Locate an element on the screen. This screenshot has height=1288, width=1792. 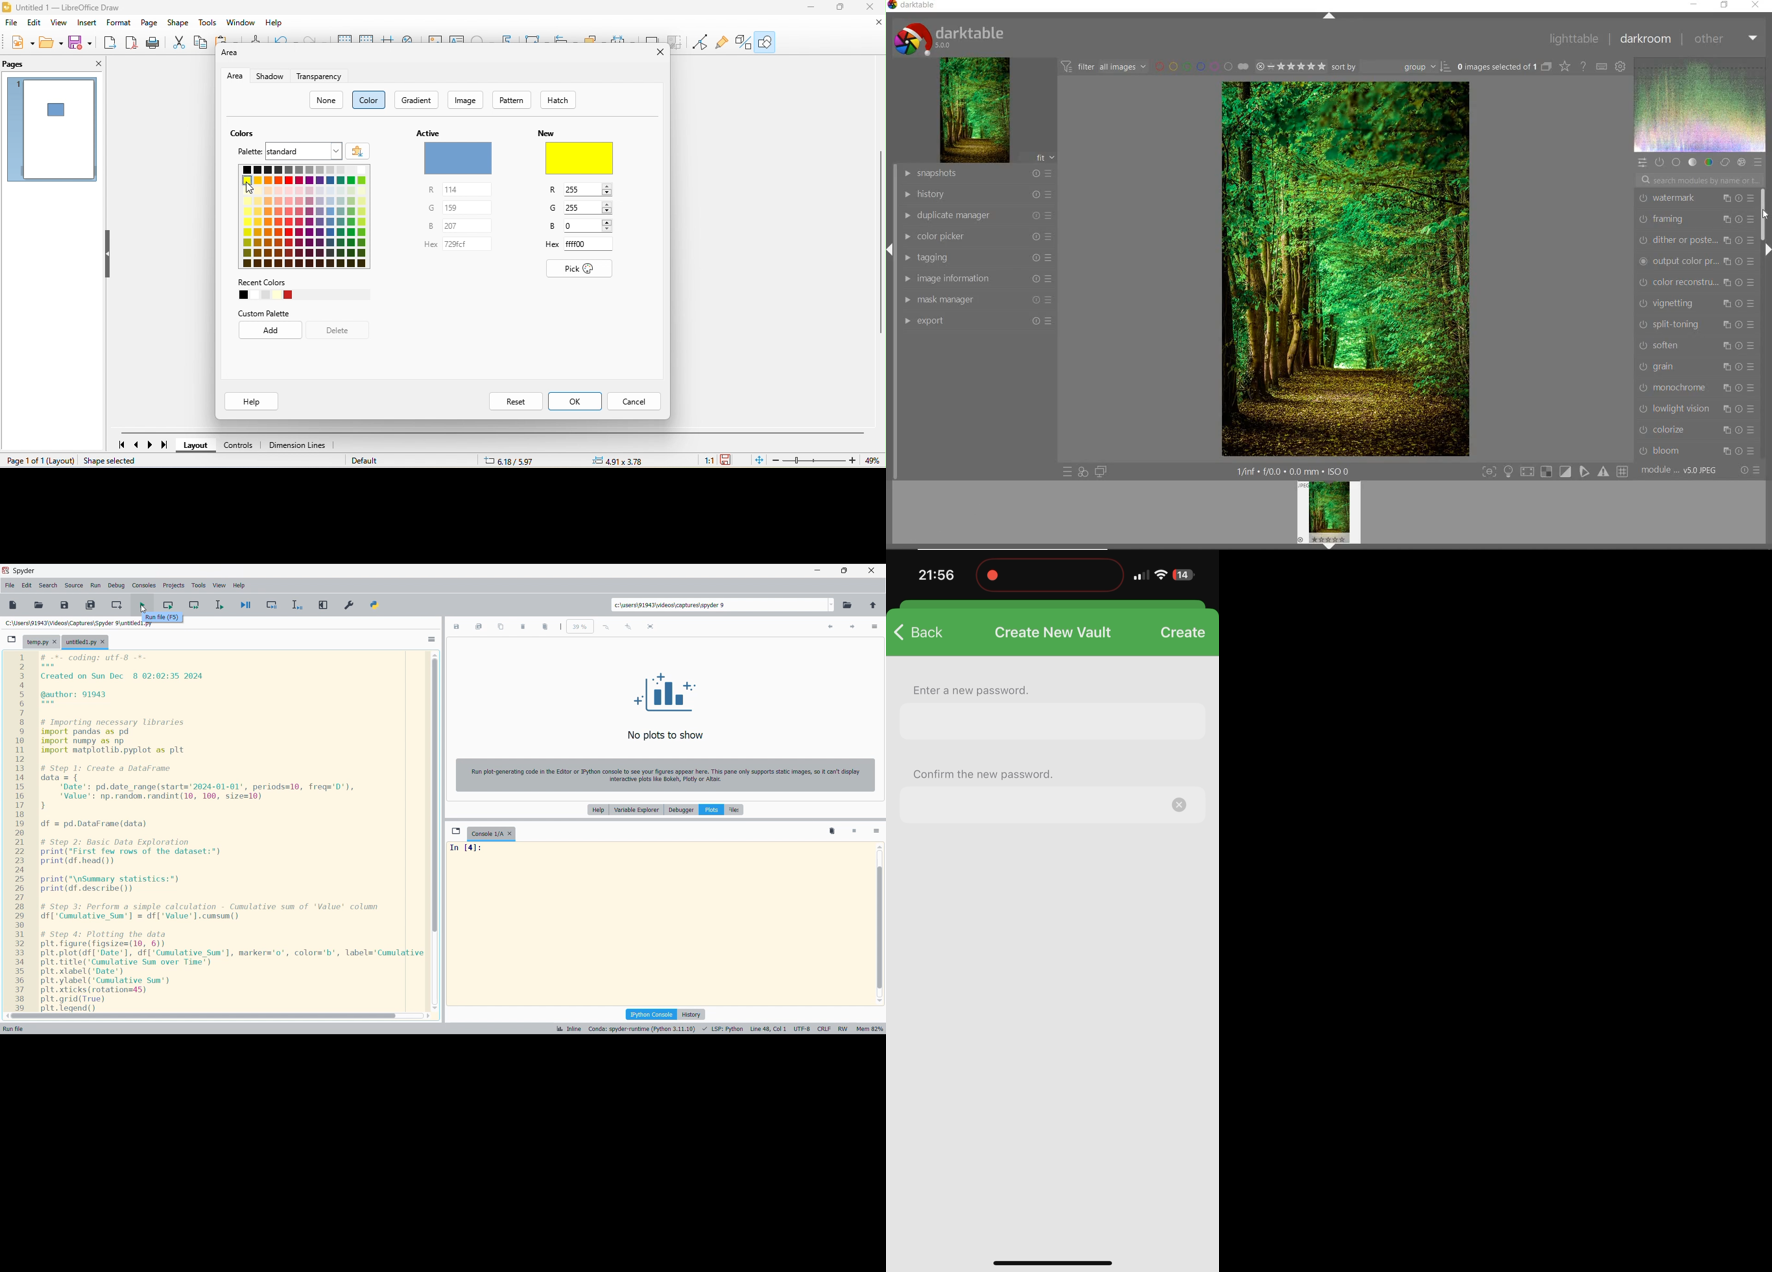
Close is located at coordinates (510, 834).